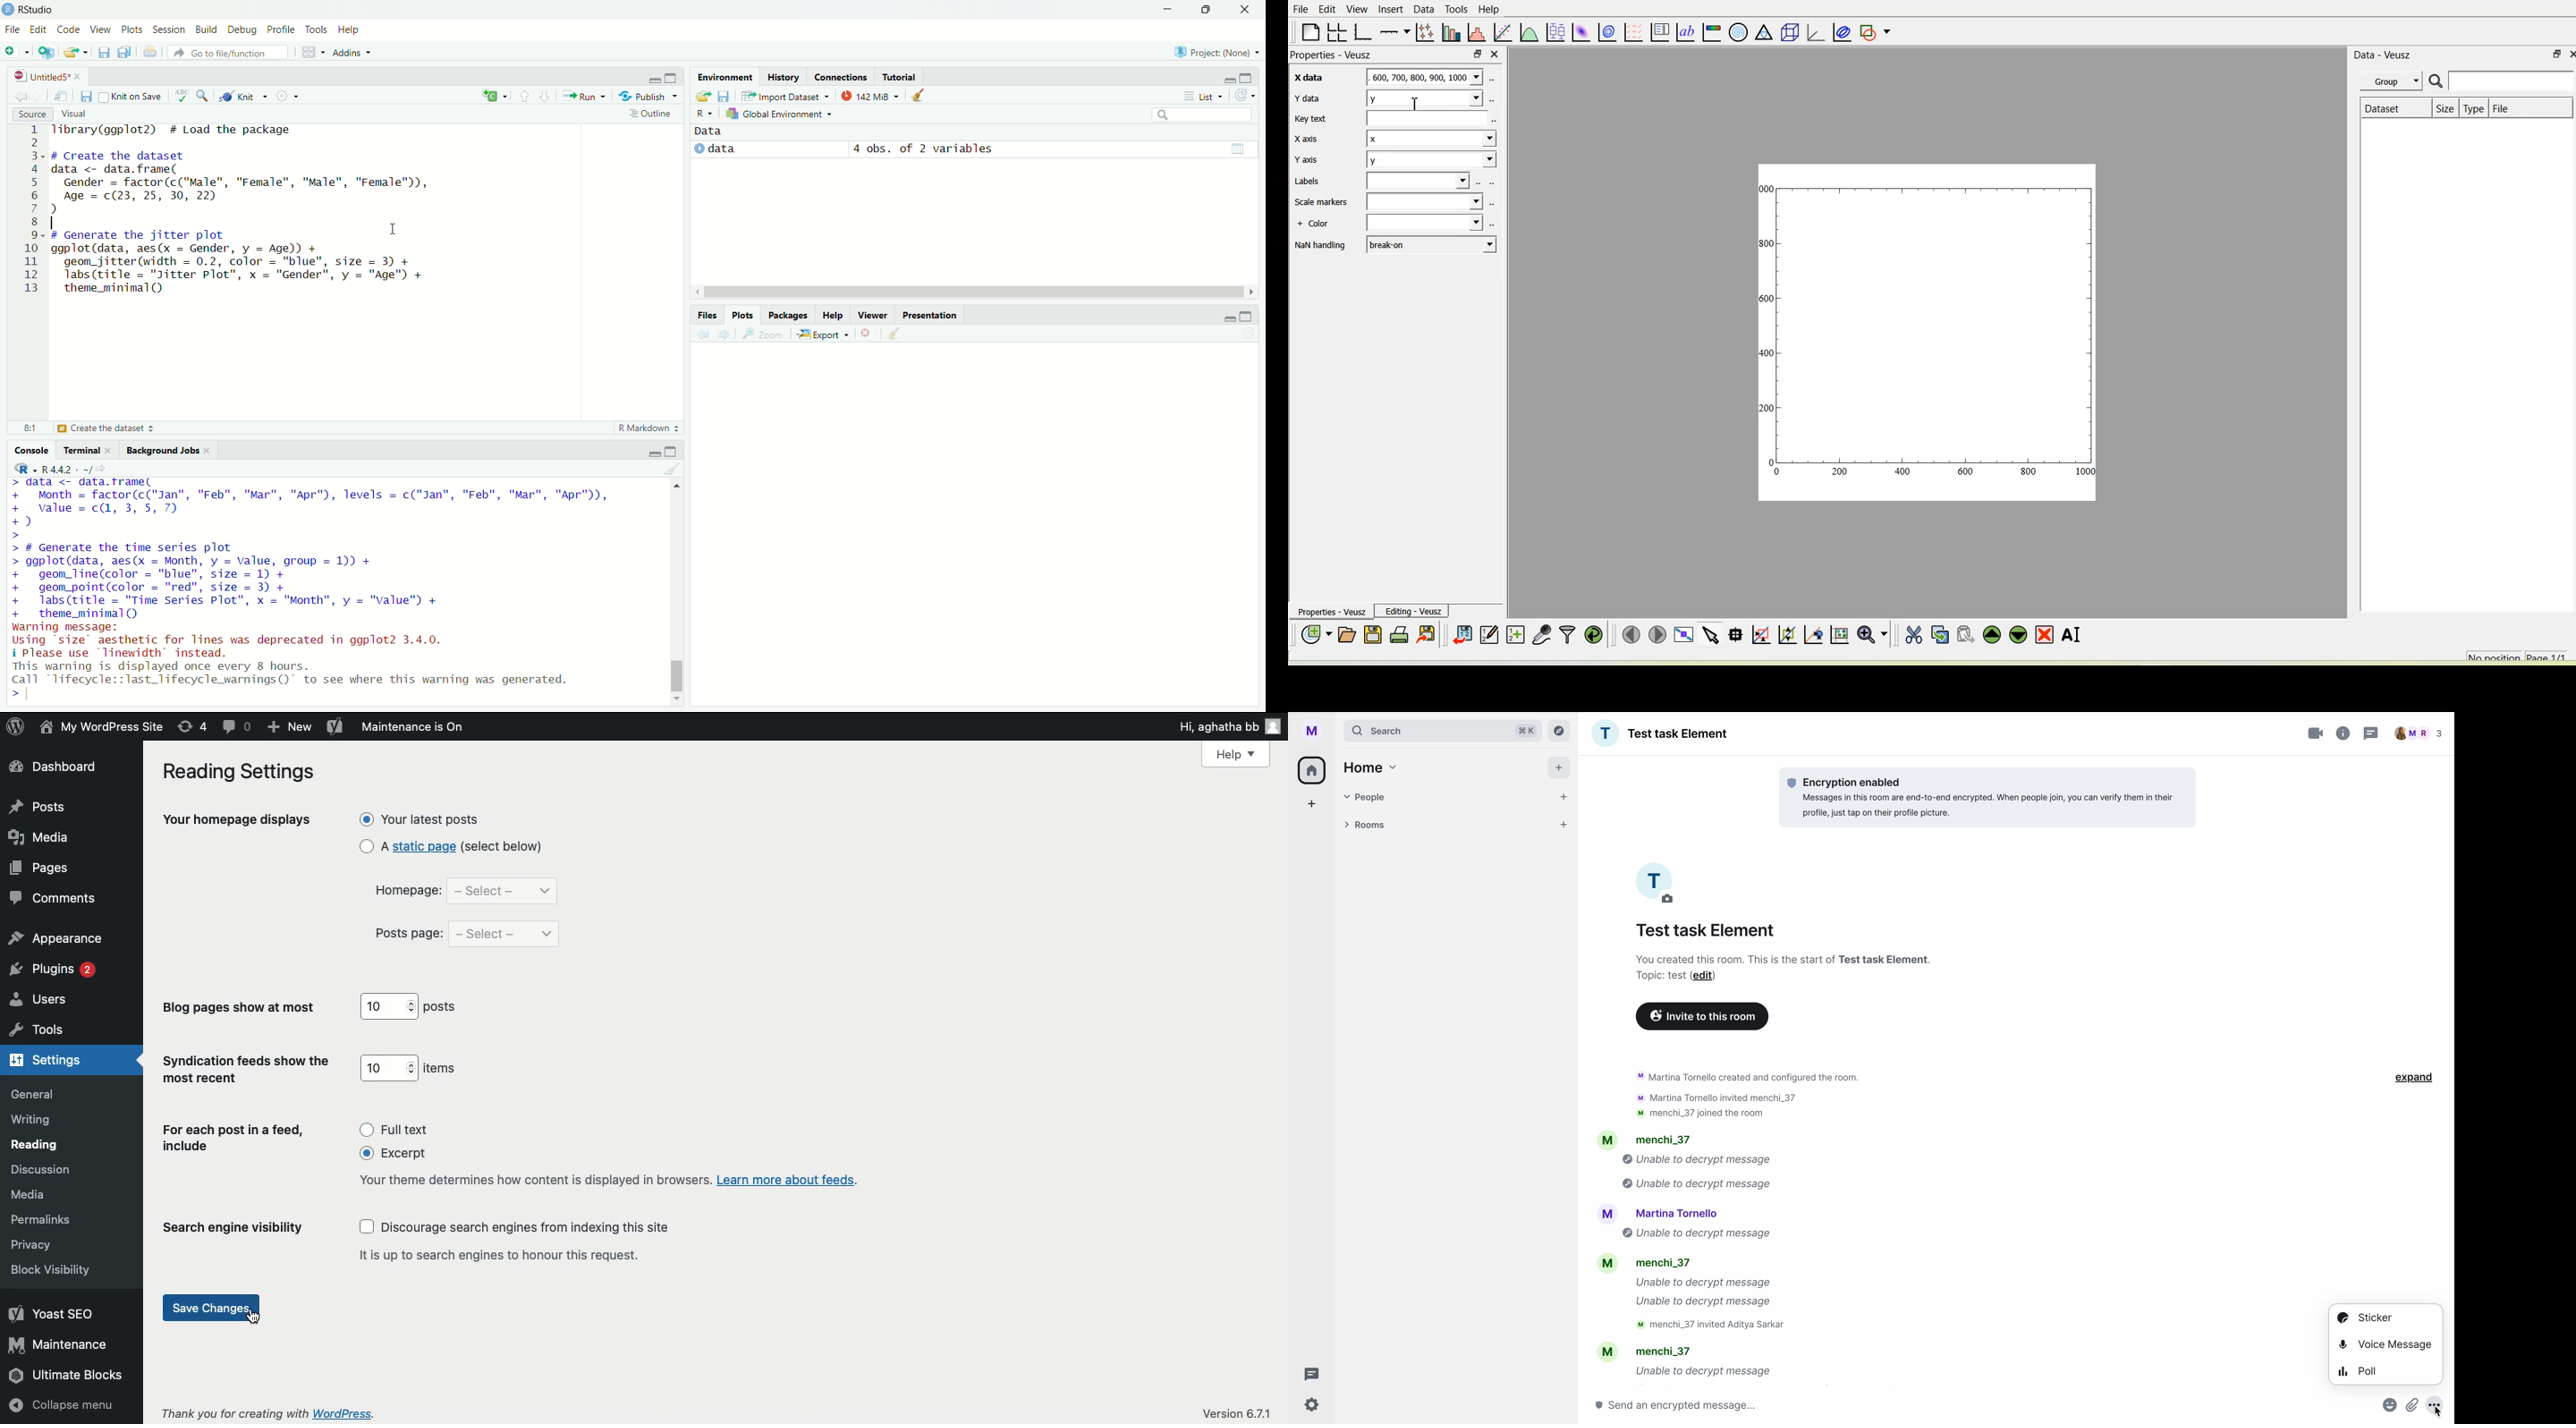  Describe the element at coordinates (2495, 656) in the screenshot. I see `No position` at that location.